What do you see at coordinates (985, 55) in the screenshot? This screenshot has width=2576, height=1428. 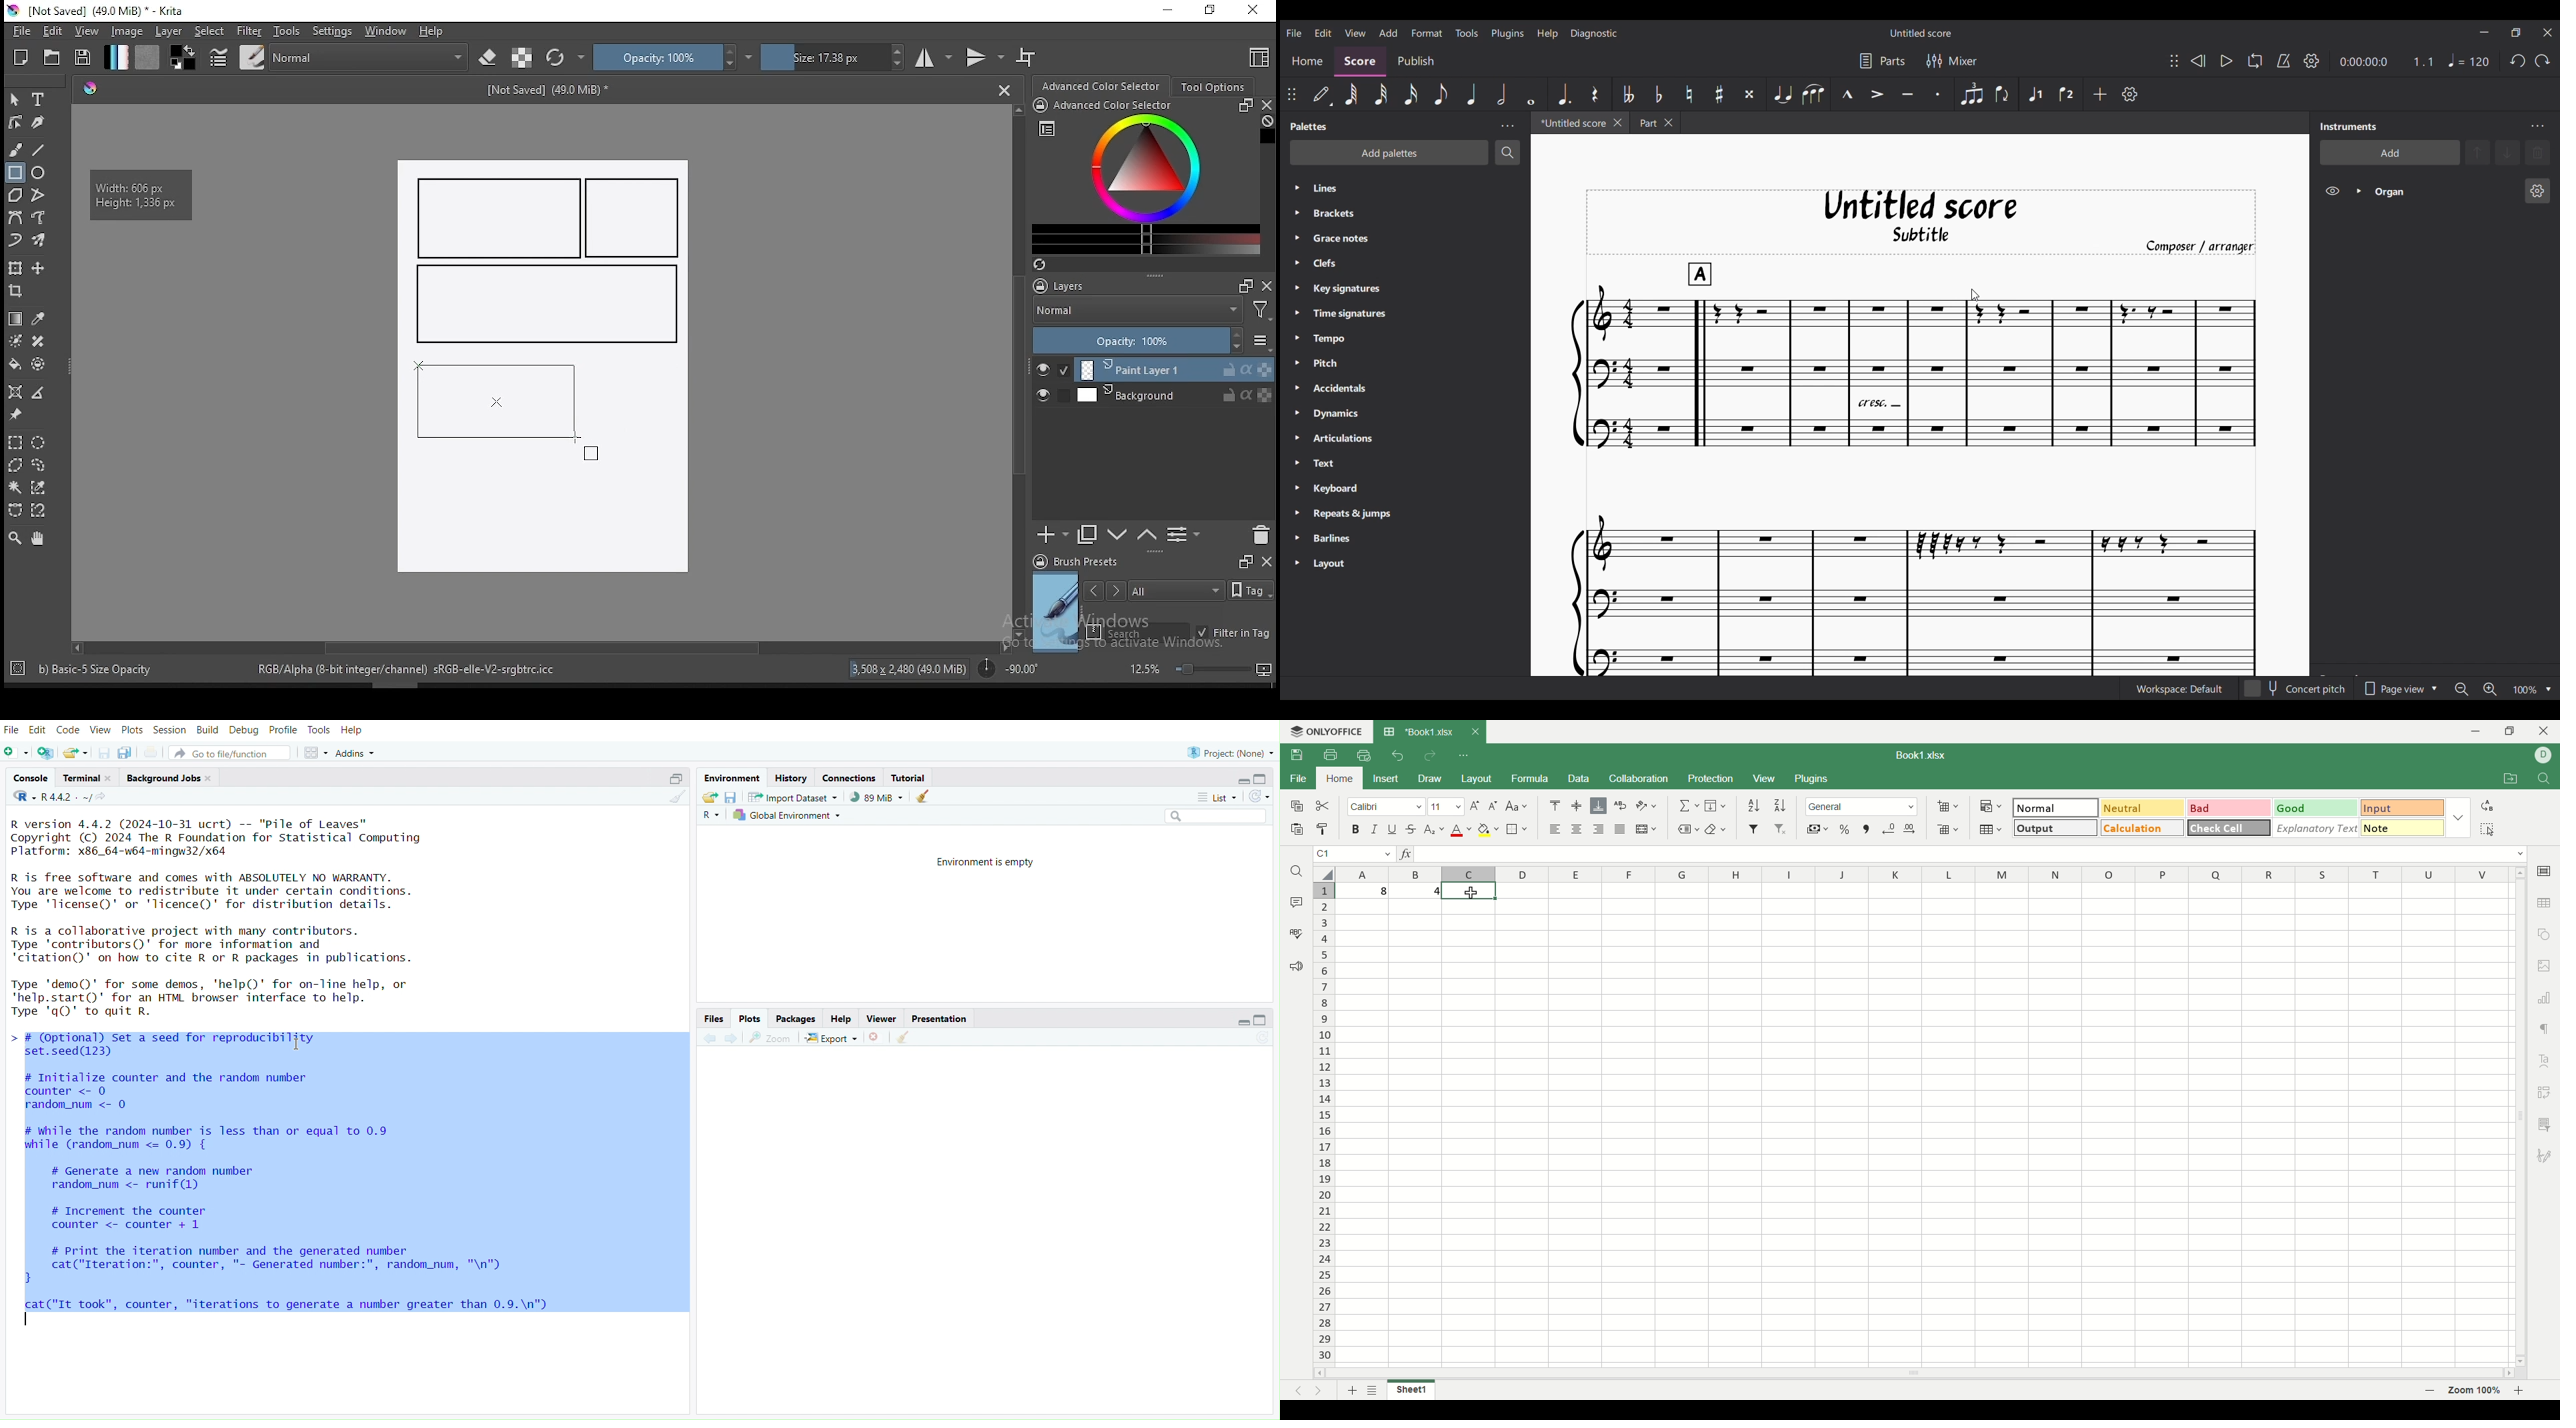 I see `` at bounding box center [985, 55].